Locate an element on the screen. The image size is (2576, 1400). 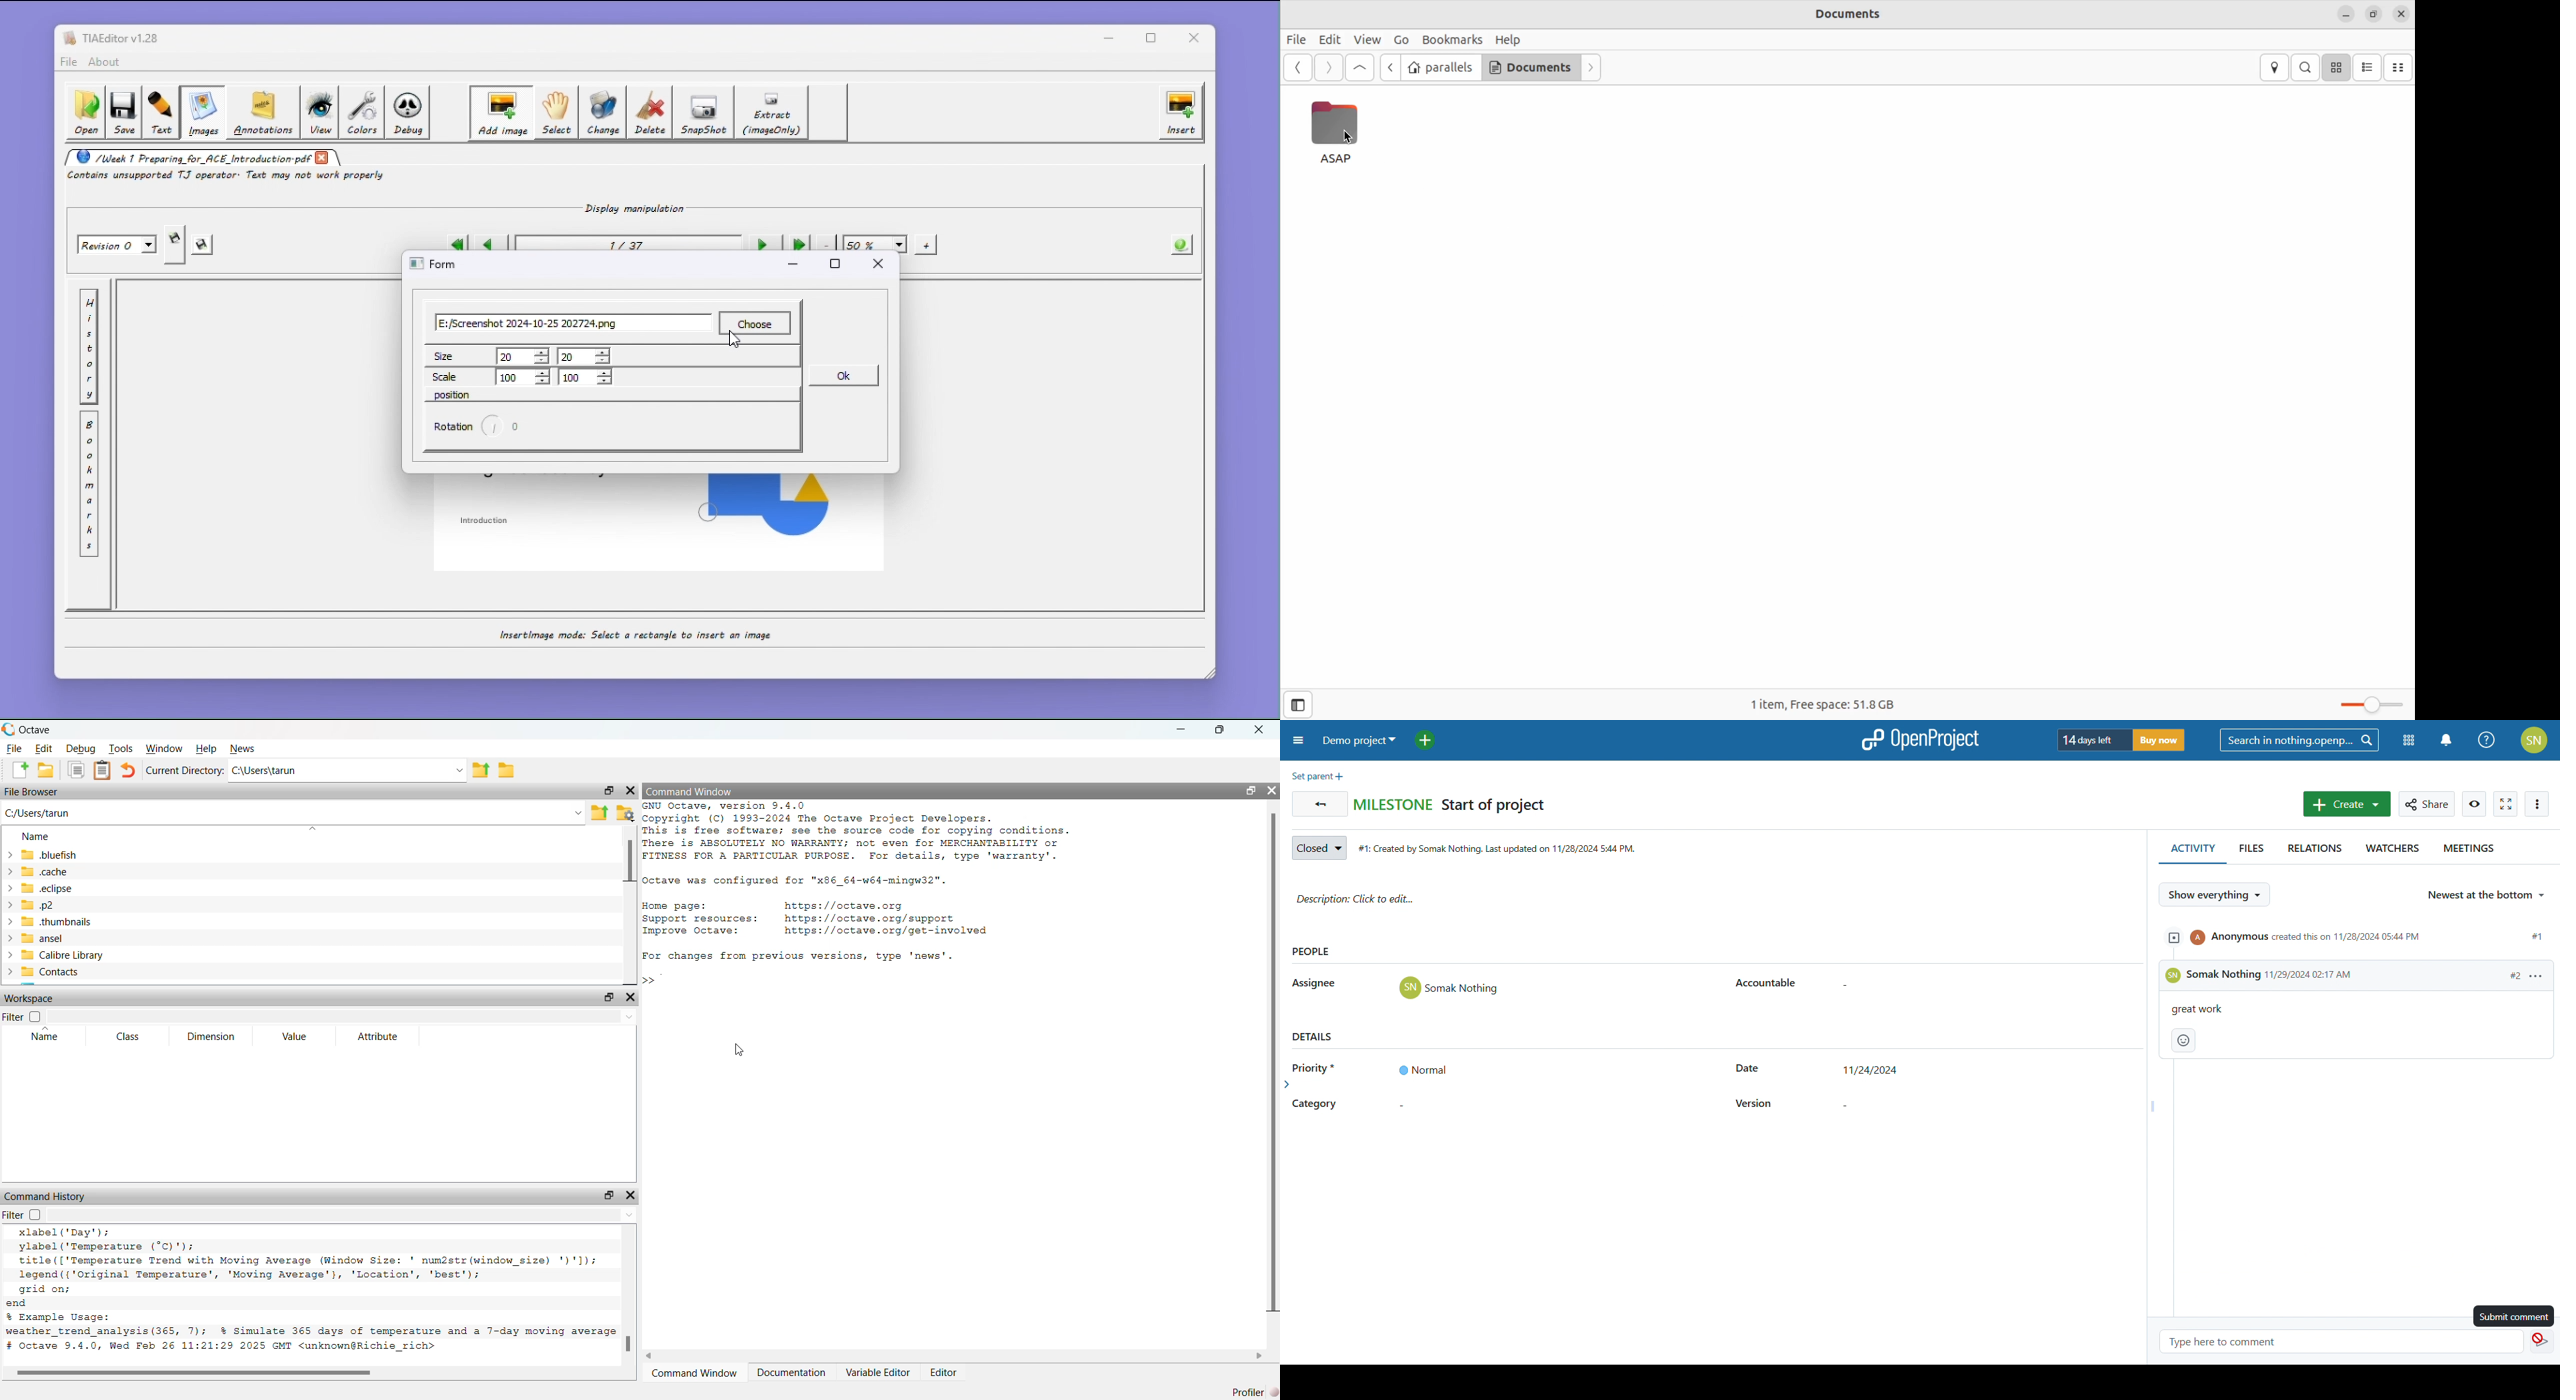
expand/collapse is located at coordinates (2171, 937).